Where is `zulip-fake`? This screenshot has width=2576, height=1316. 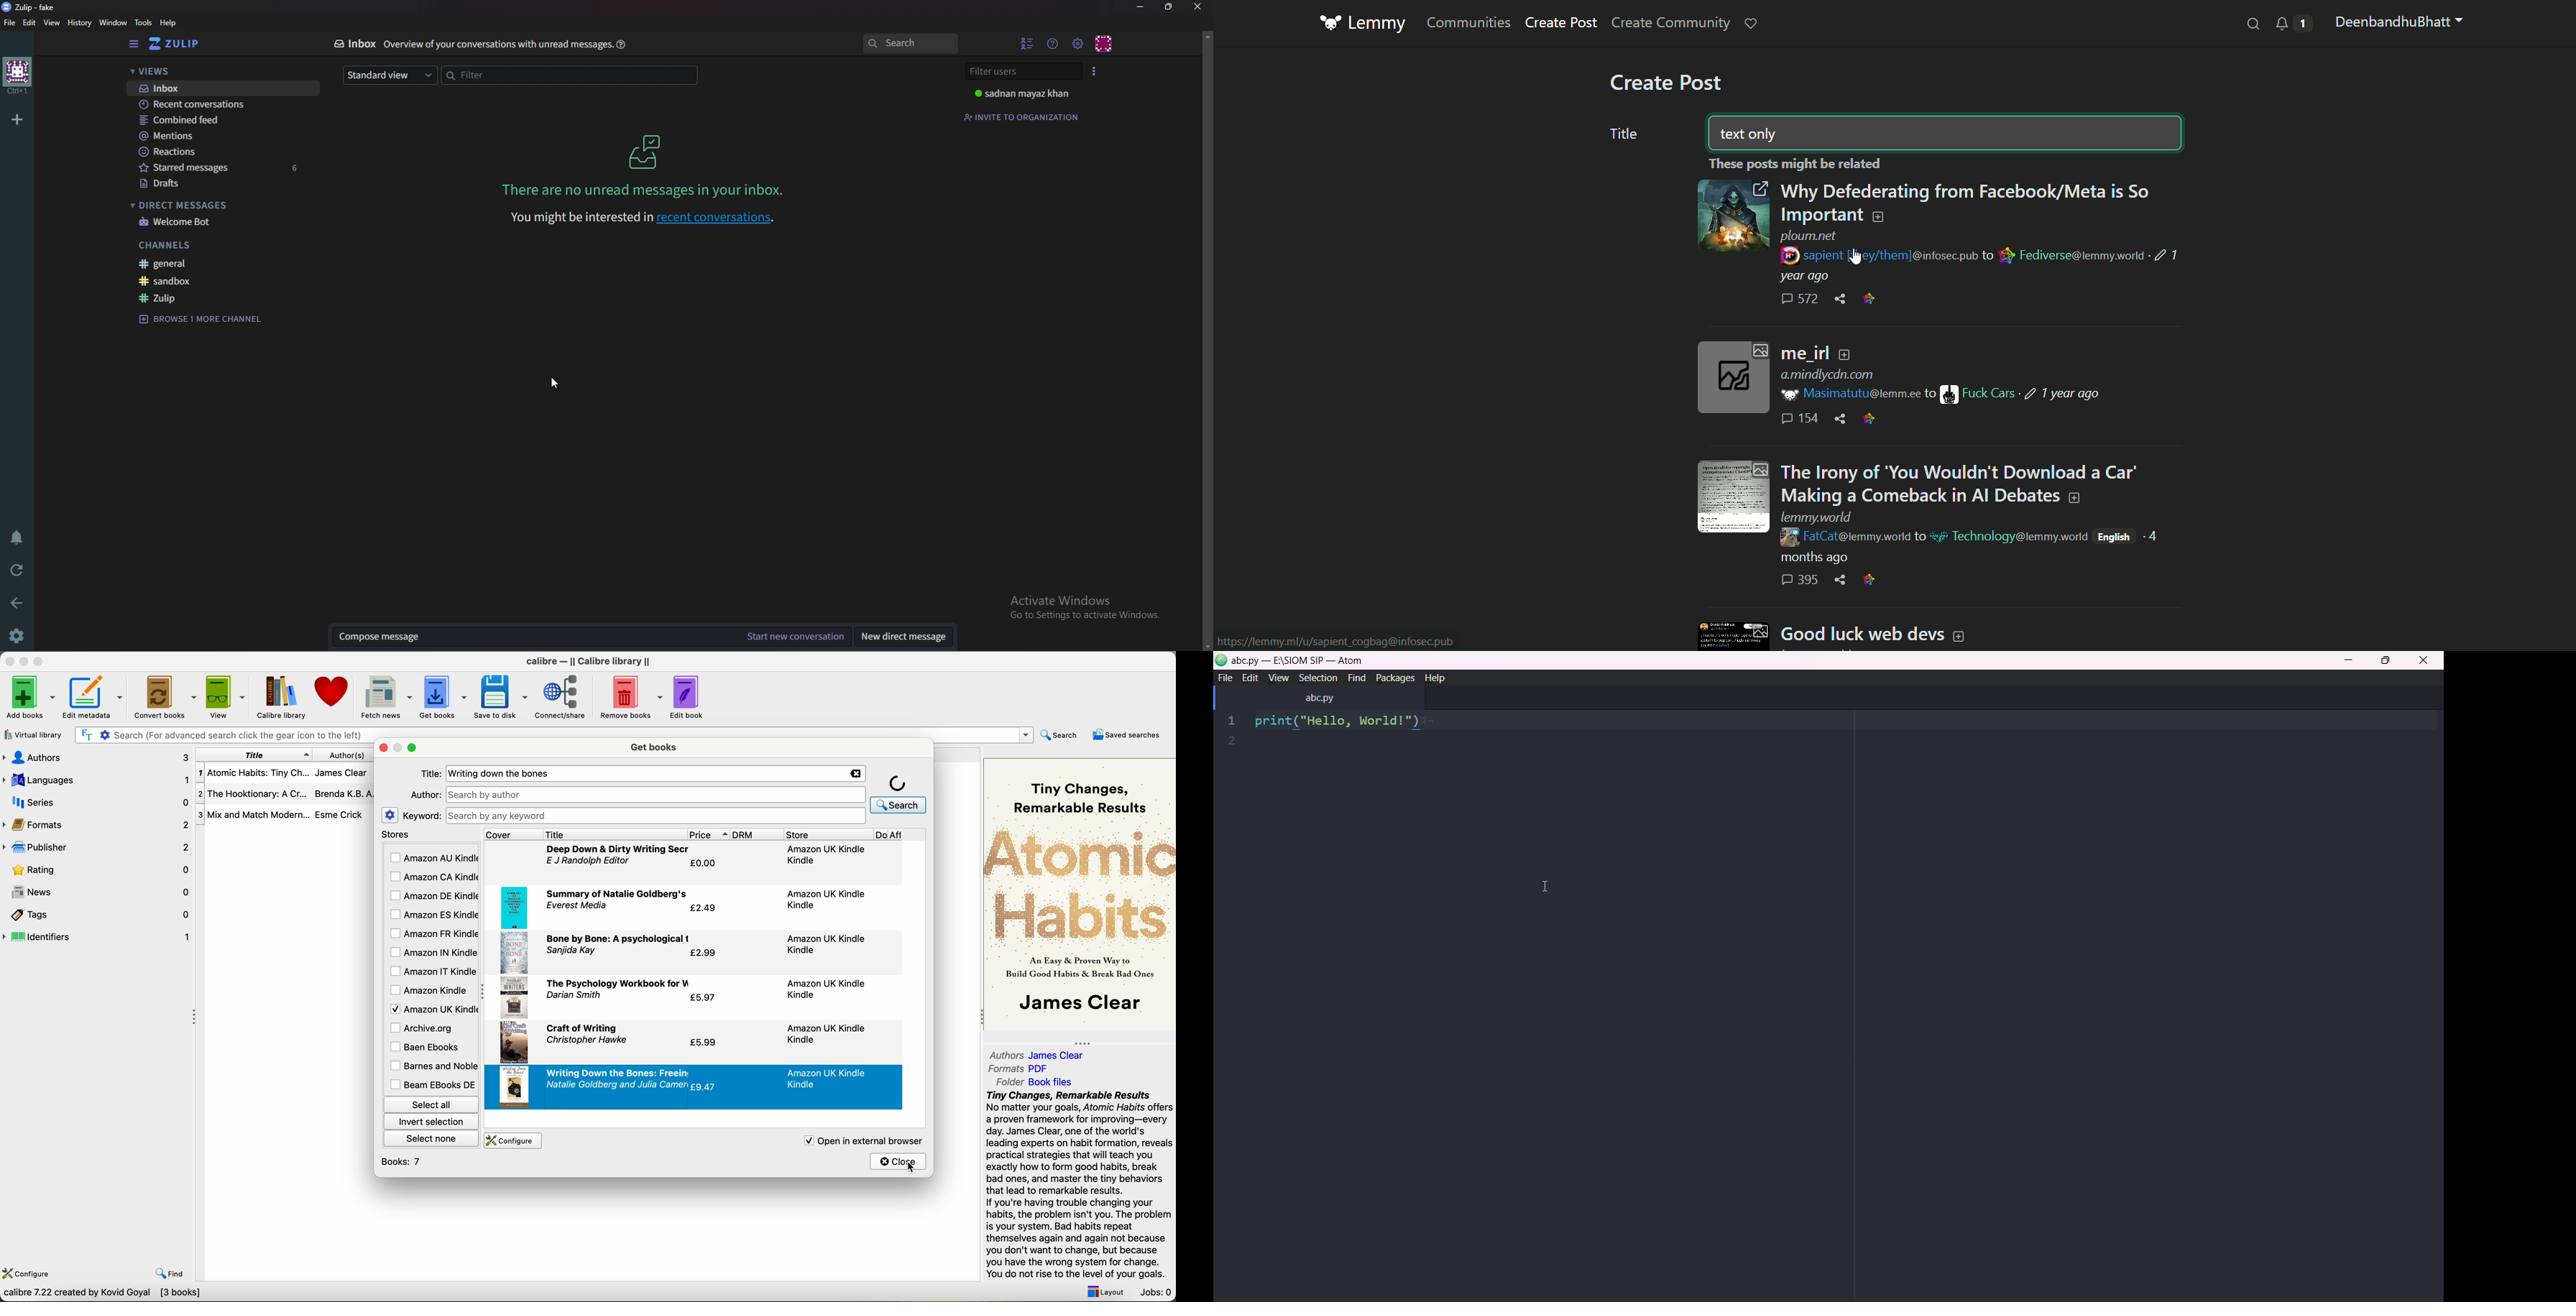 zulip-fake is located at coordinates (34, 6).